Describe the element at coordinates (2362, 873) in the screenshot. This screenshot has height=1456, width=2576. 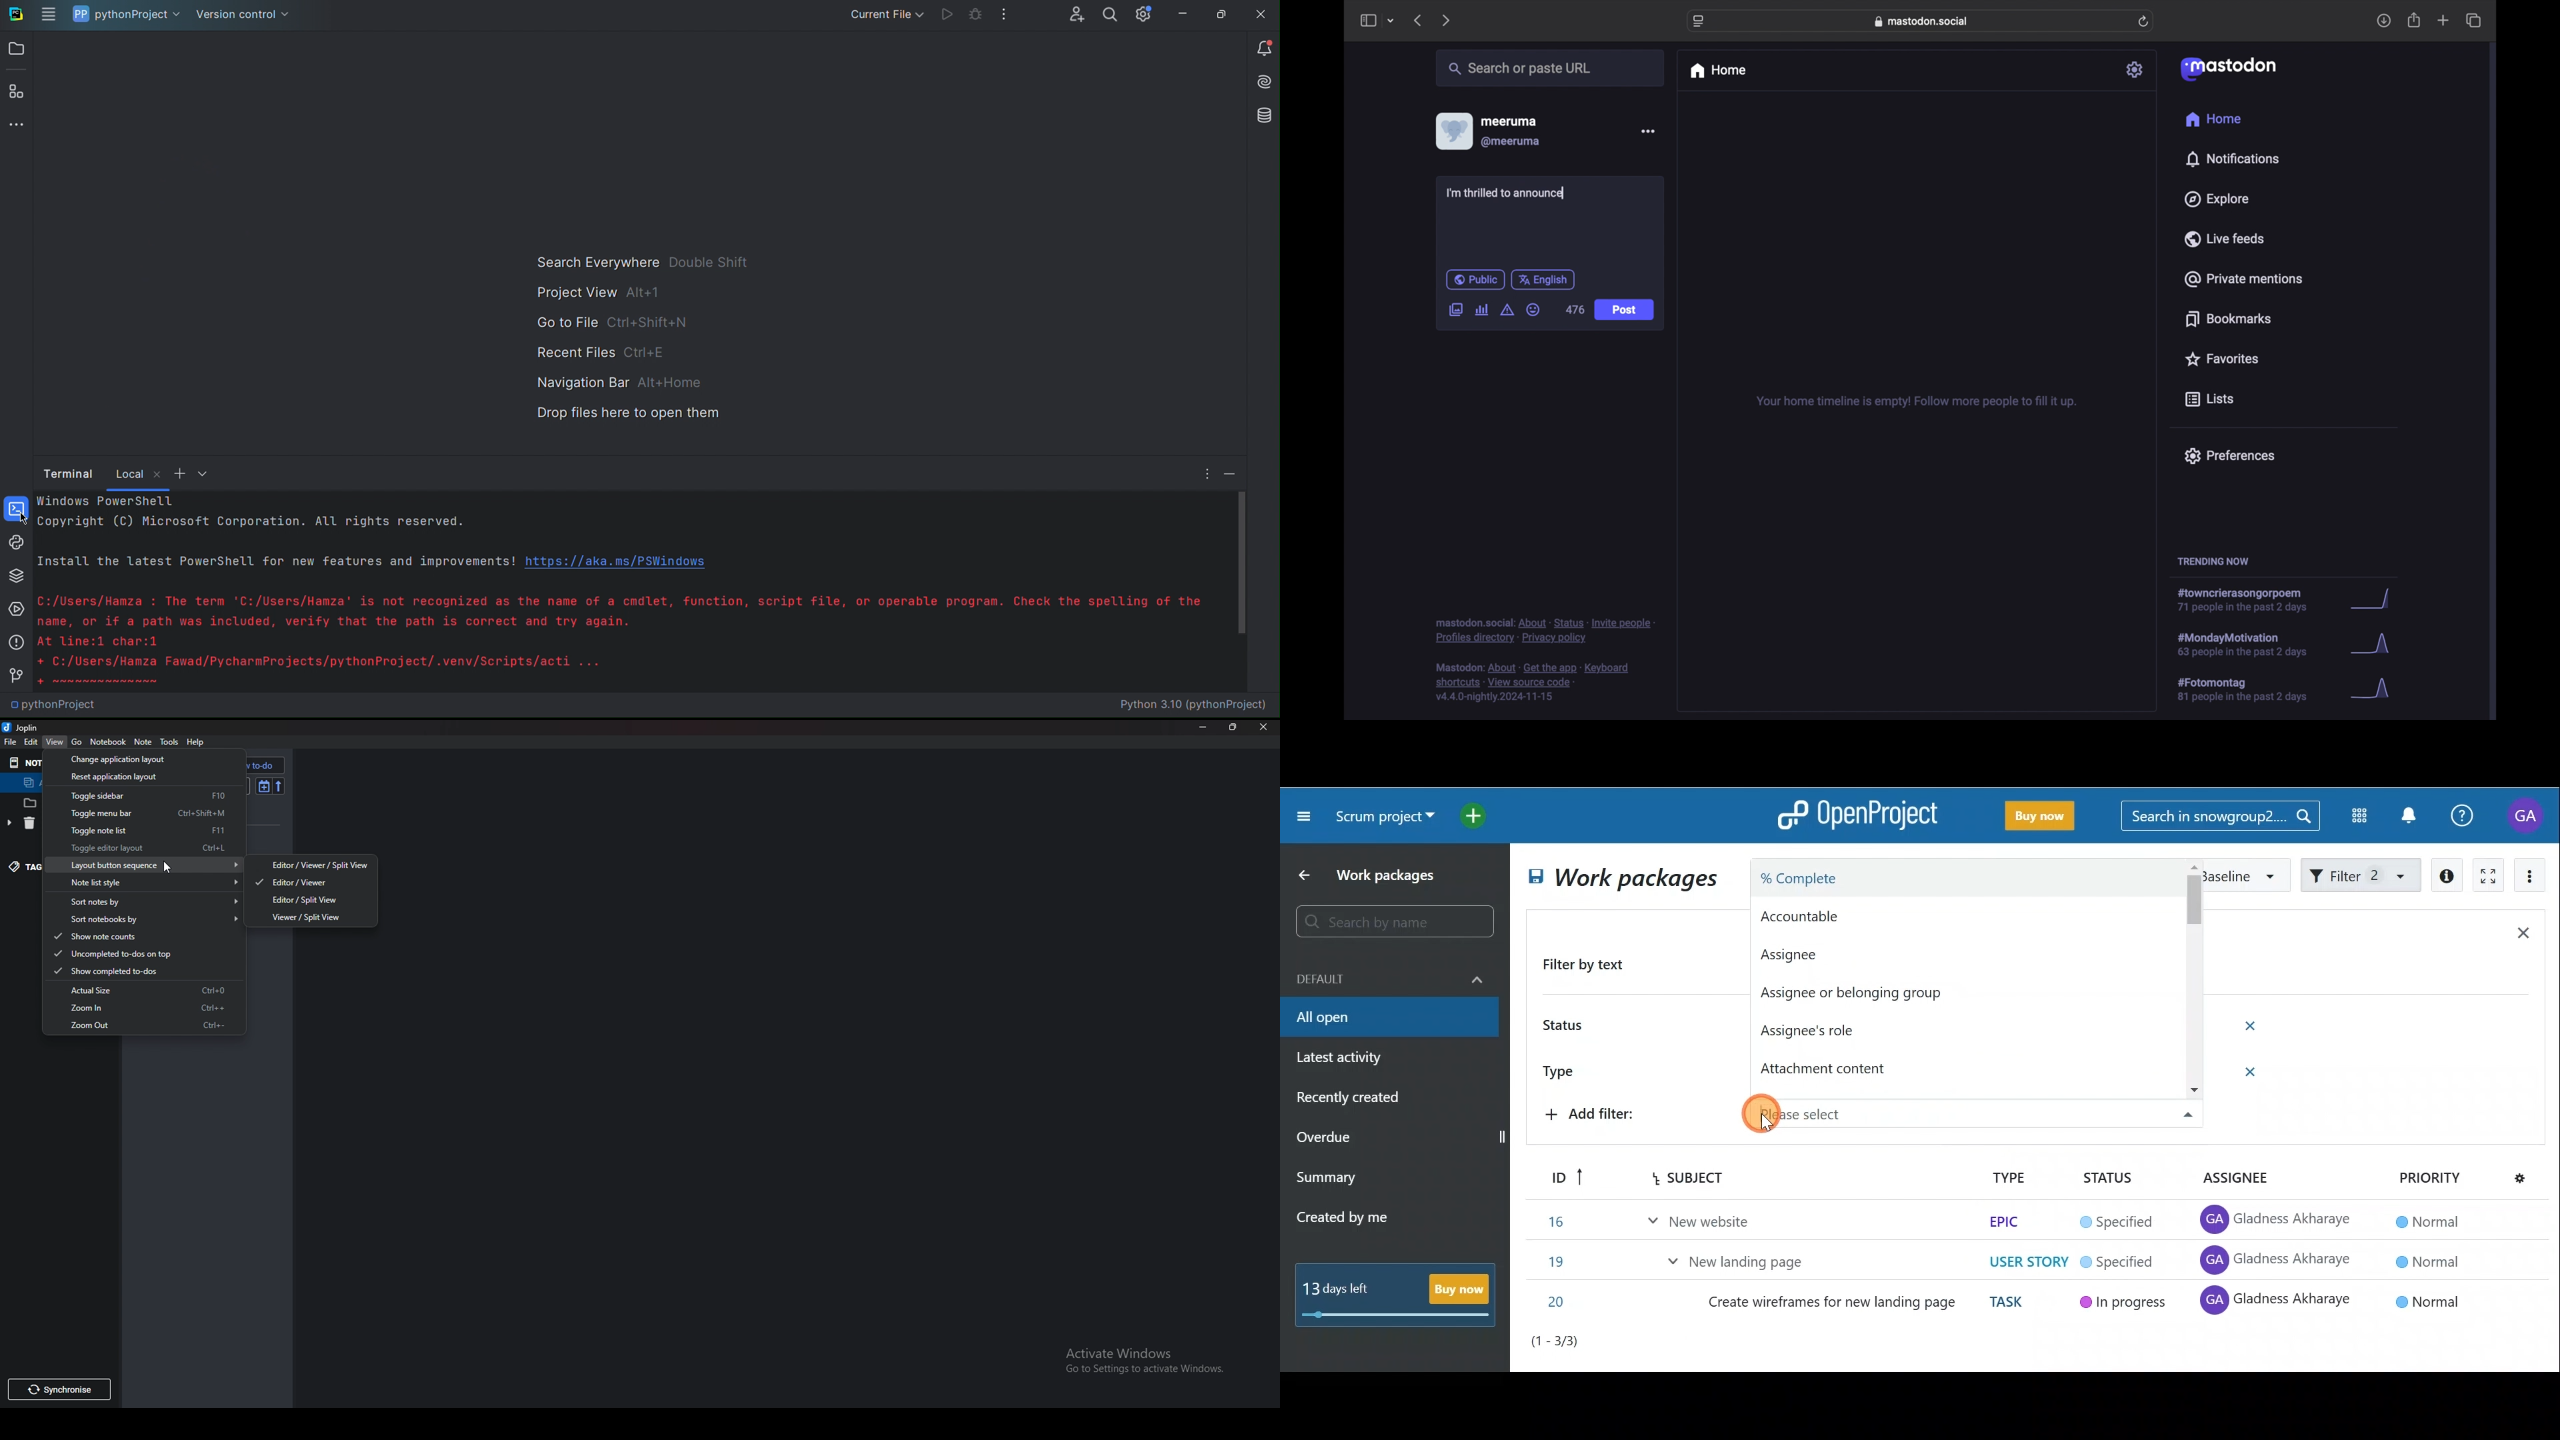
I see `Filter` at that location.